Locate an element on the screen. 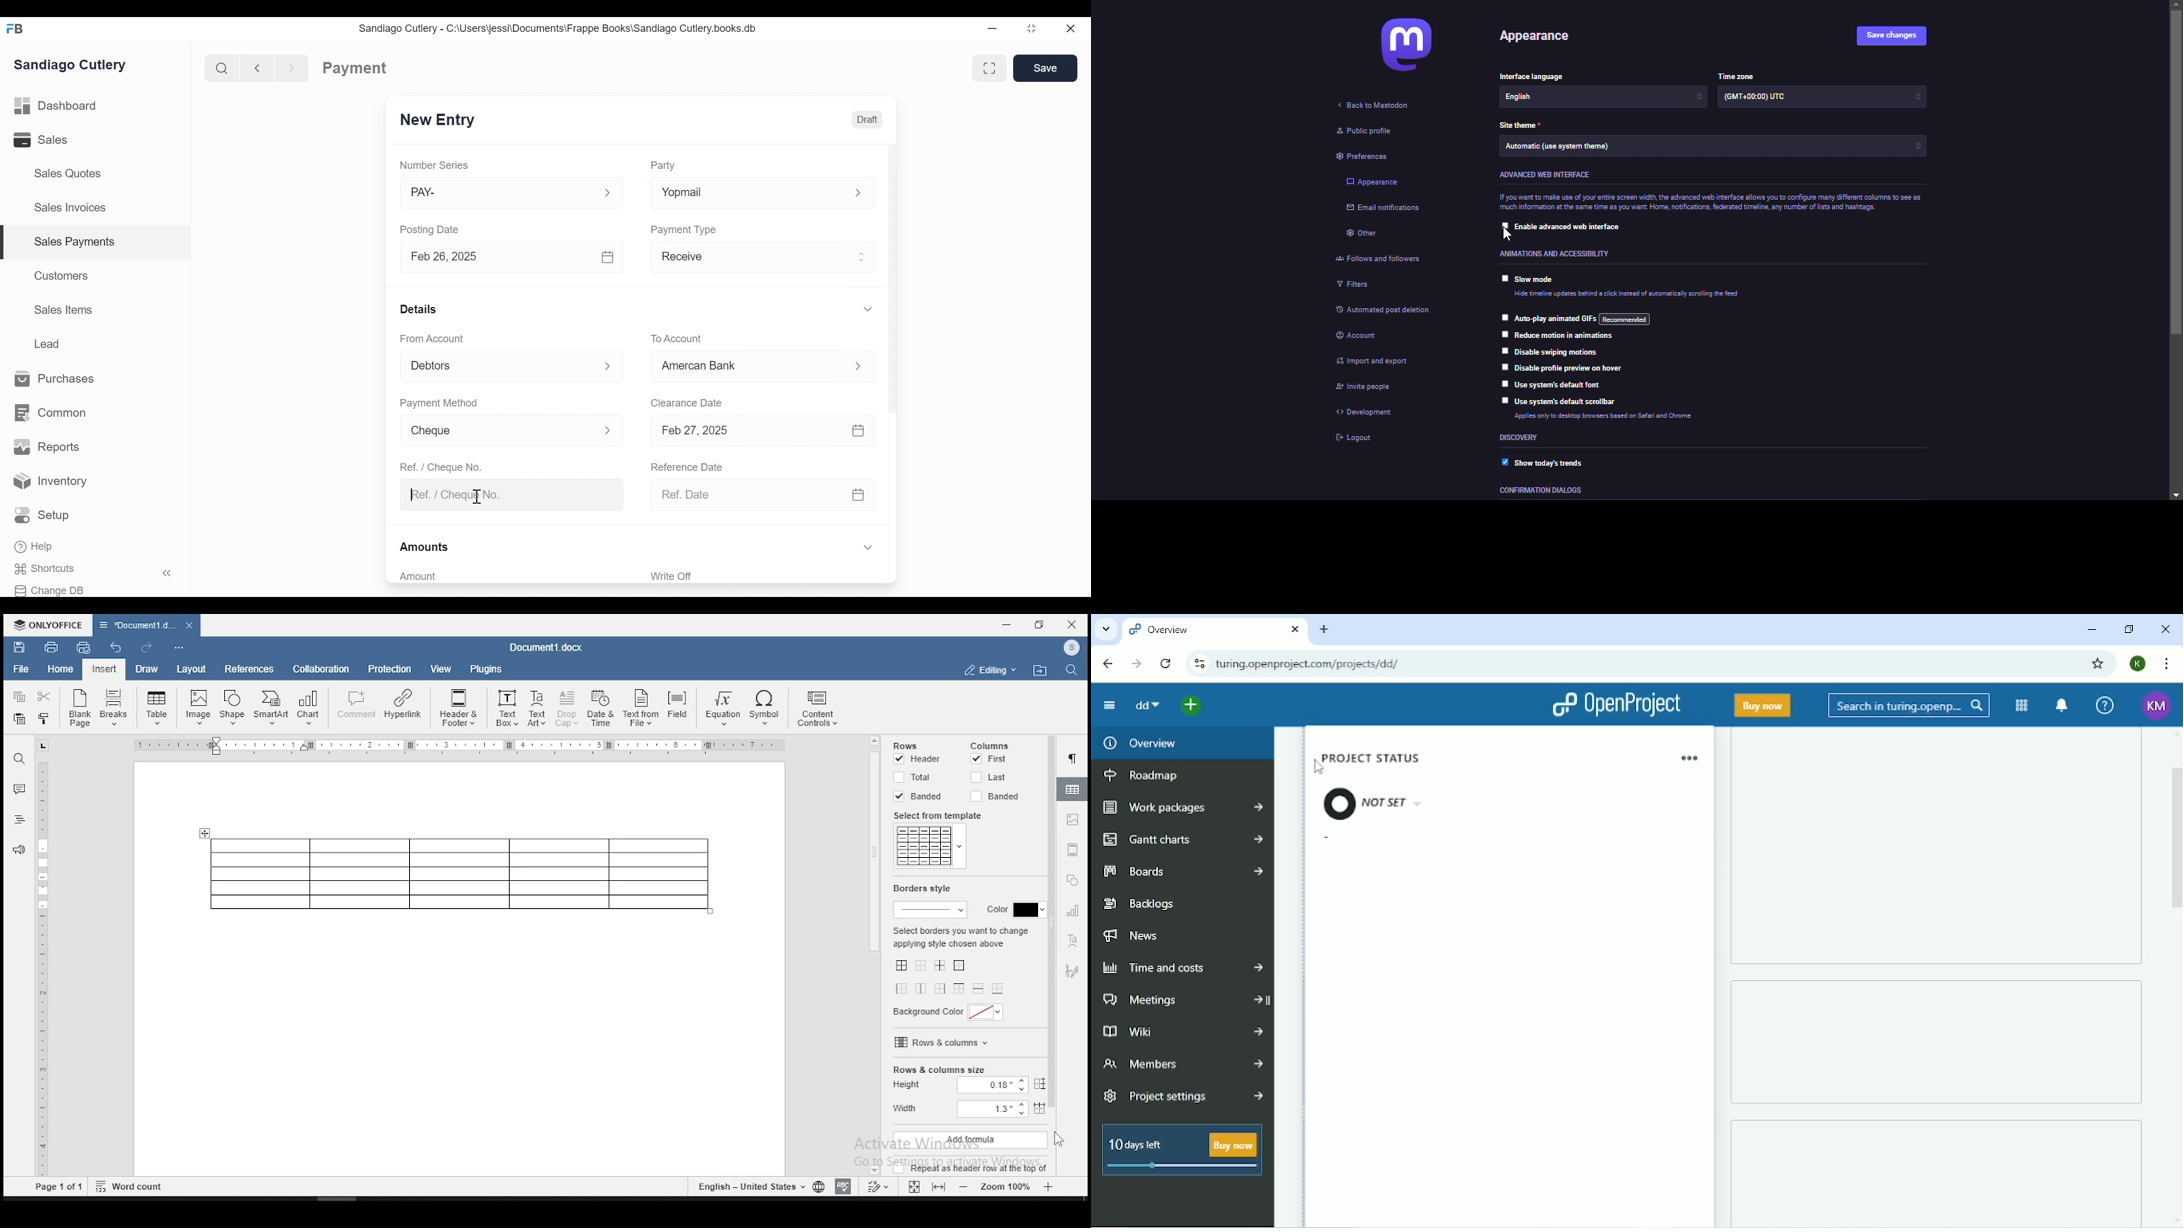  enabled is located at coordinates (1500, 463).